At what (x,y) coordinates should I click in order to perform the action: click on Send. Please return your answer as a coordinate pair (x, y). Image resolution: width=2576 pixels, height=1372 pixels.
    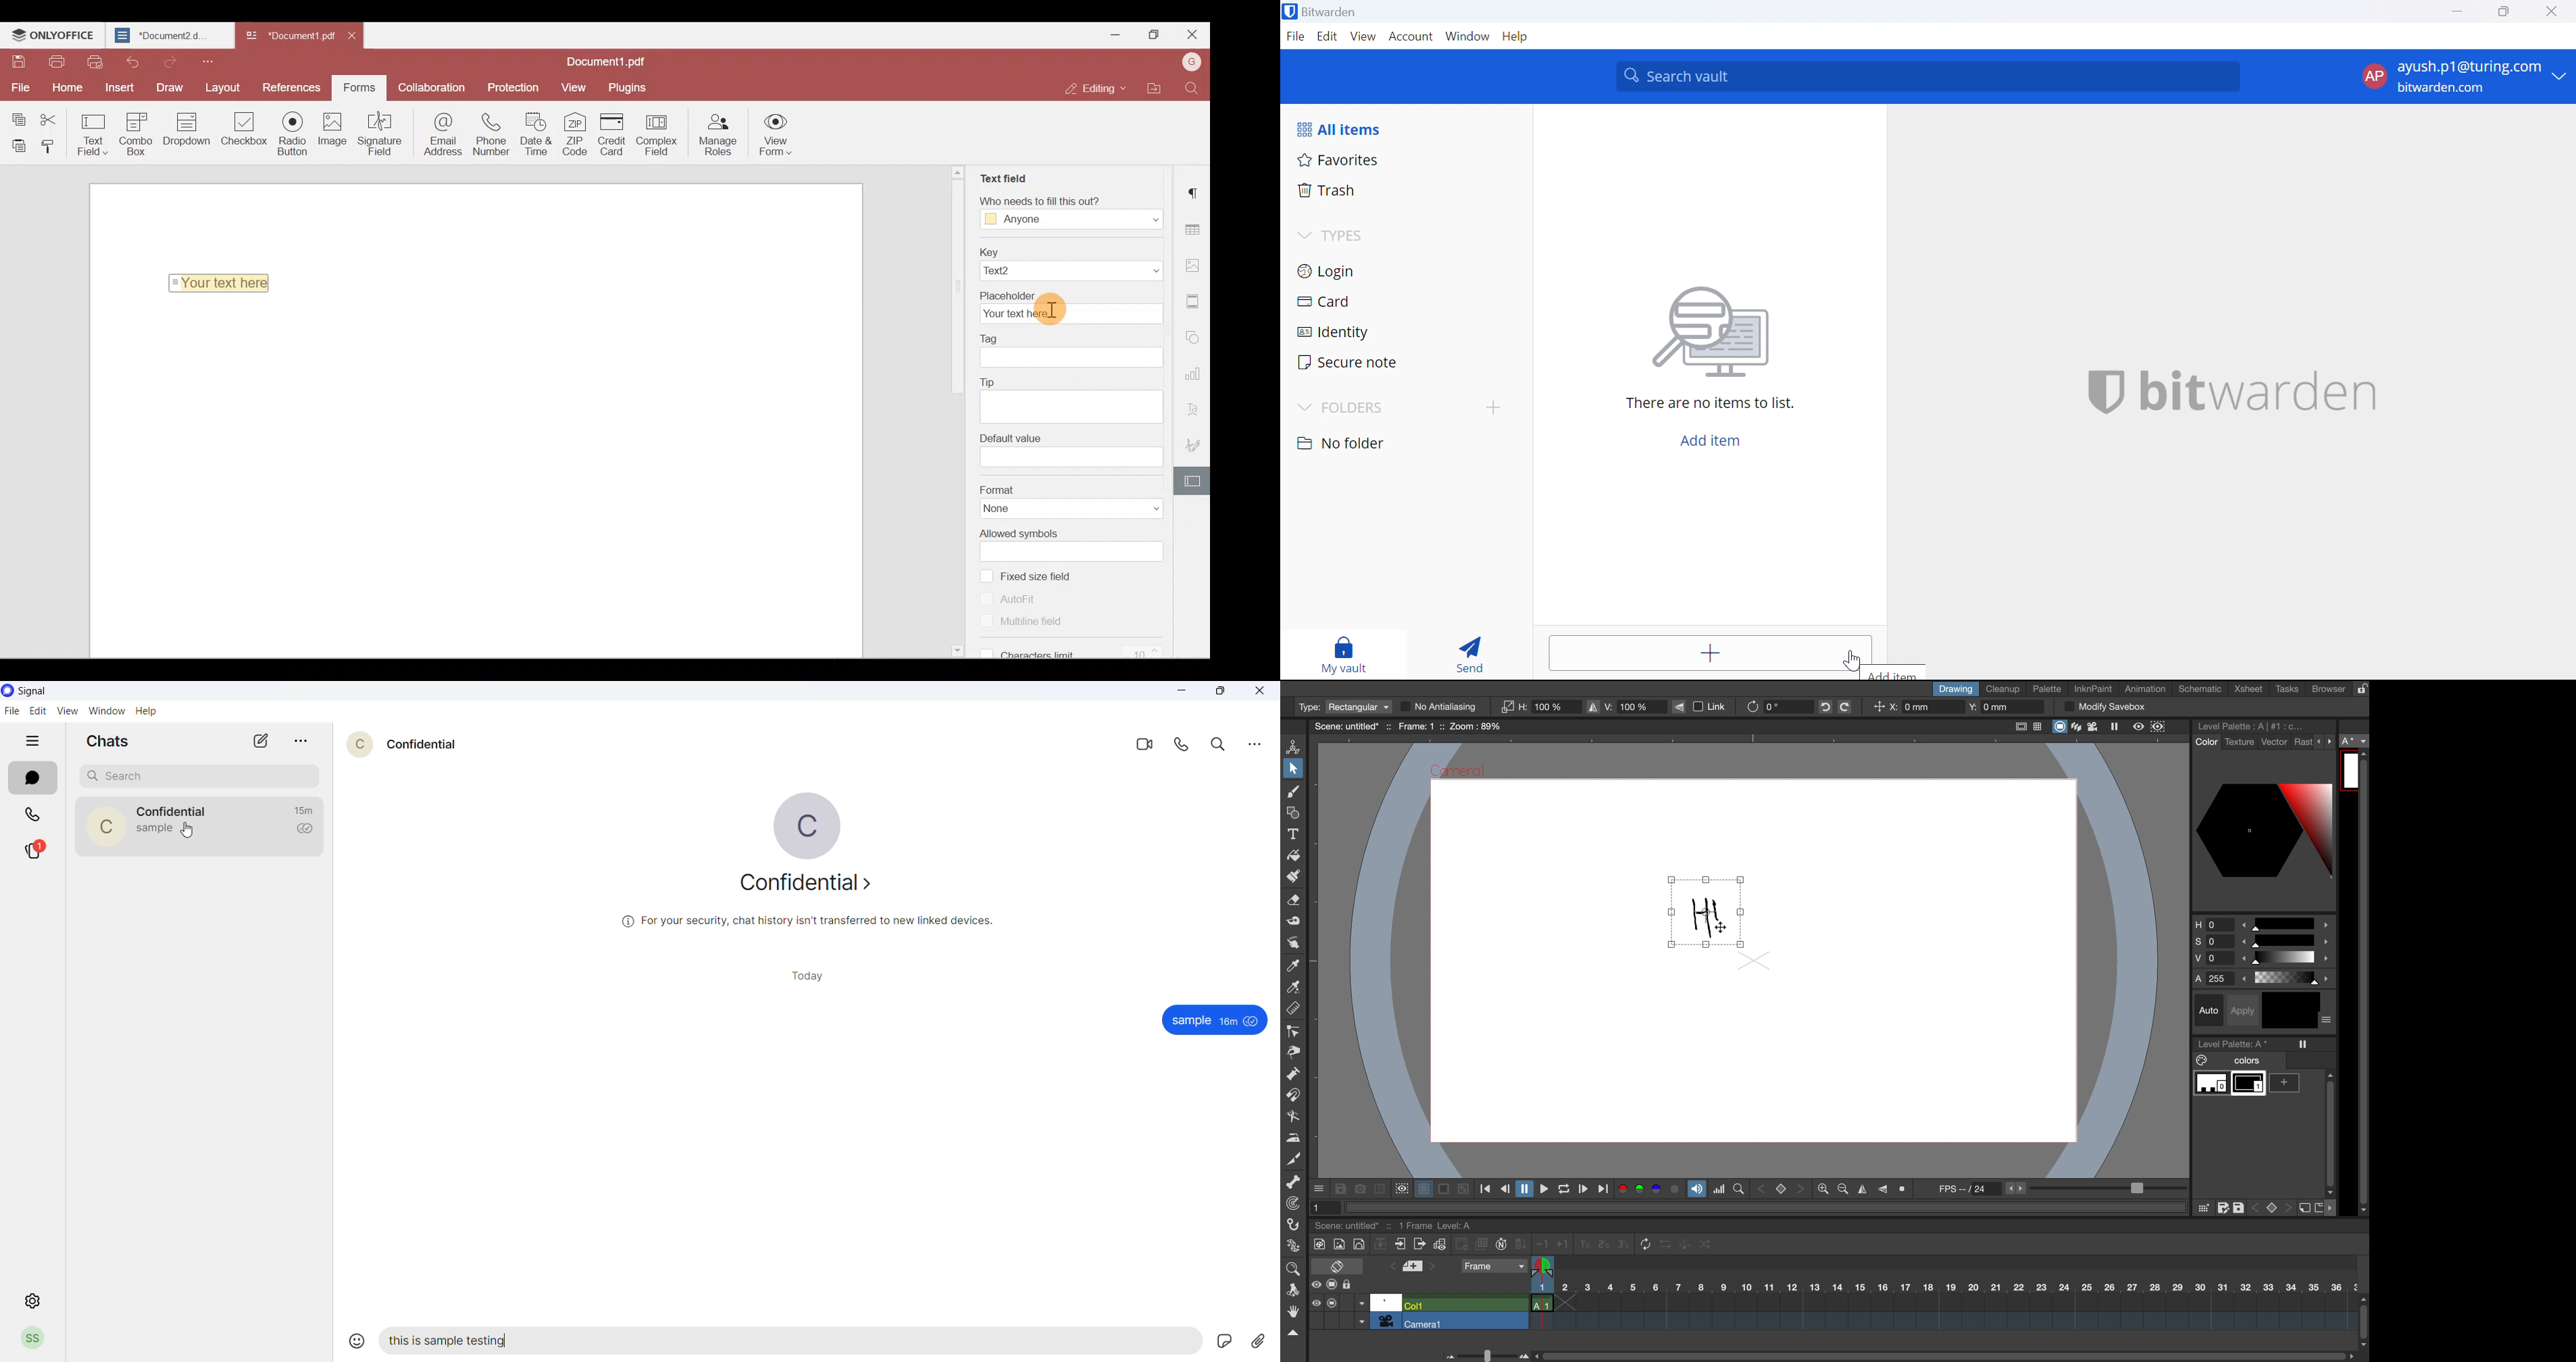
    Looking at the image, I should click on (1473, 651).